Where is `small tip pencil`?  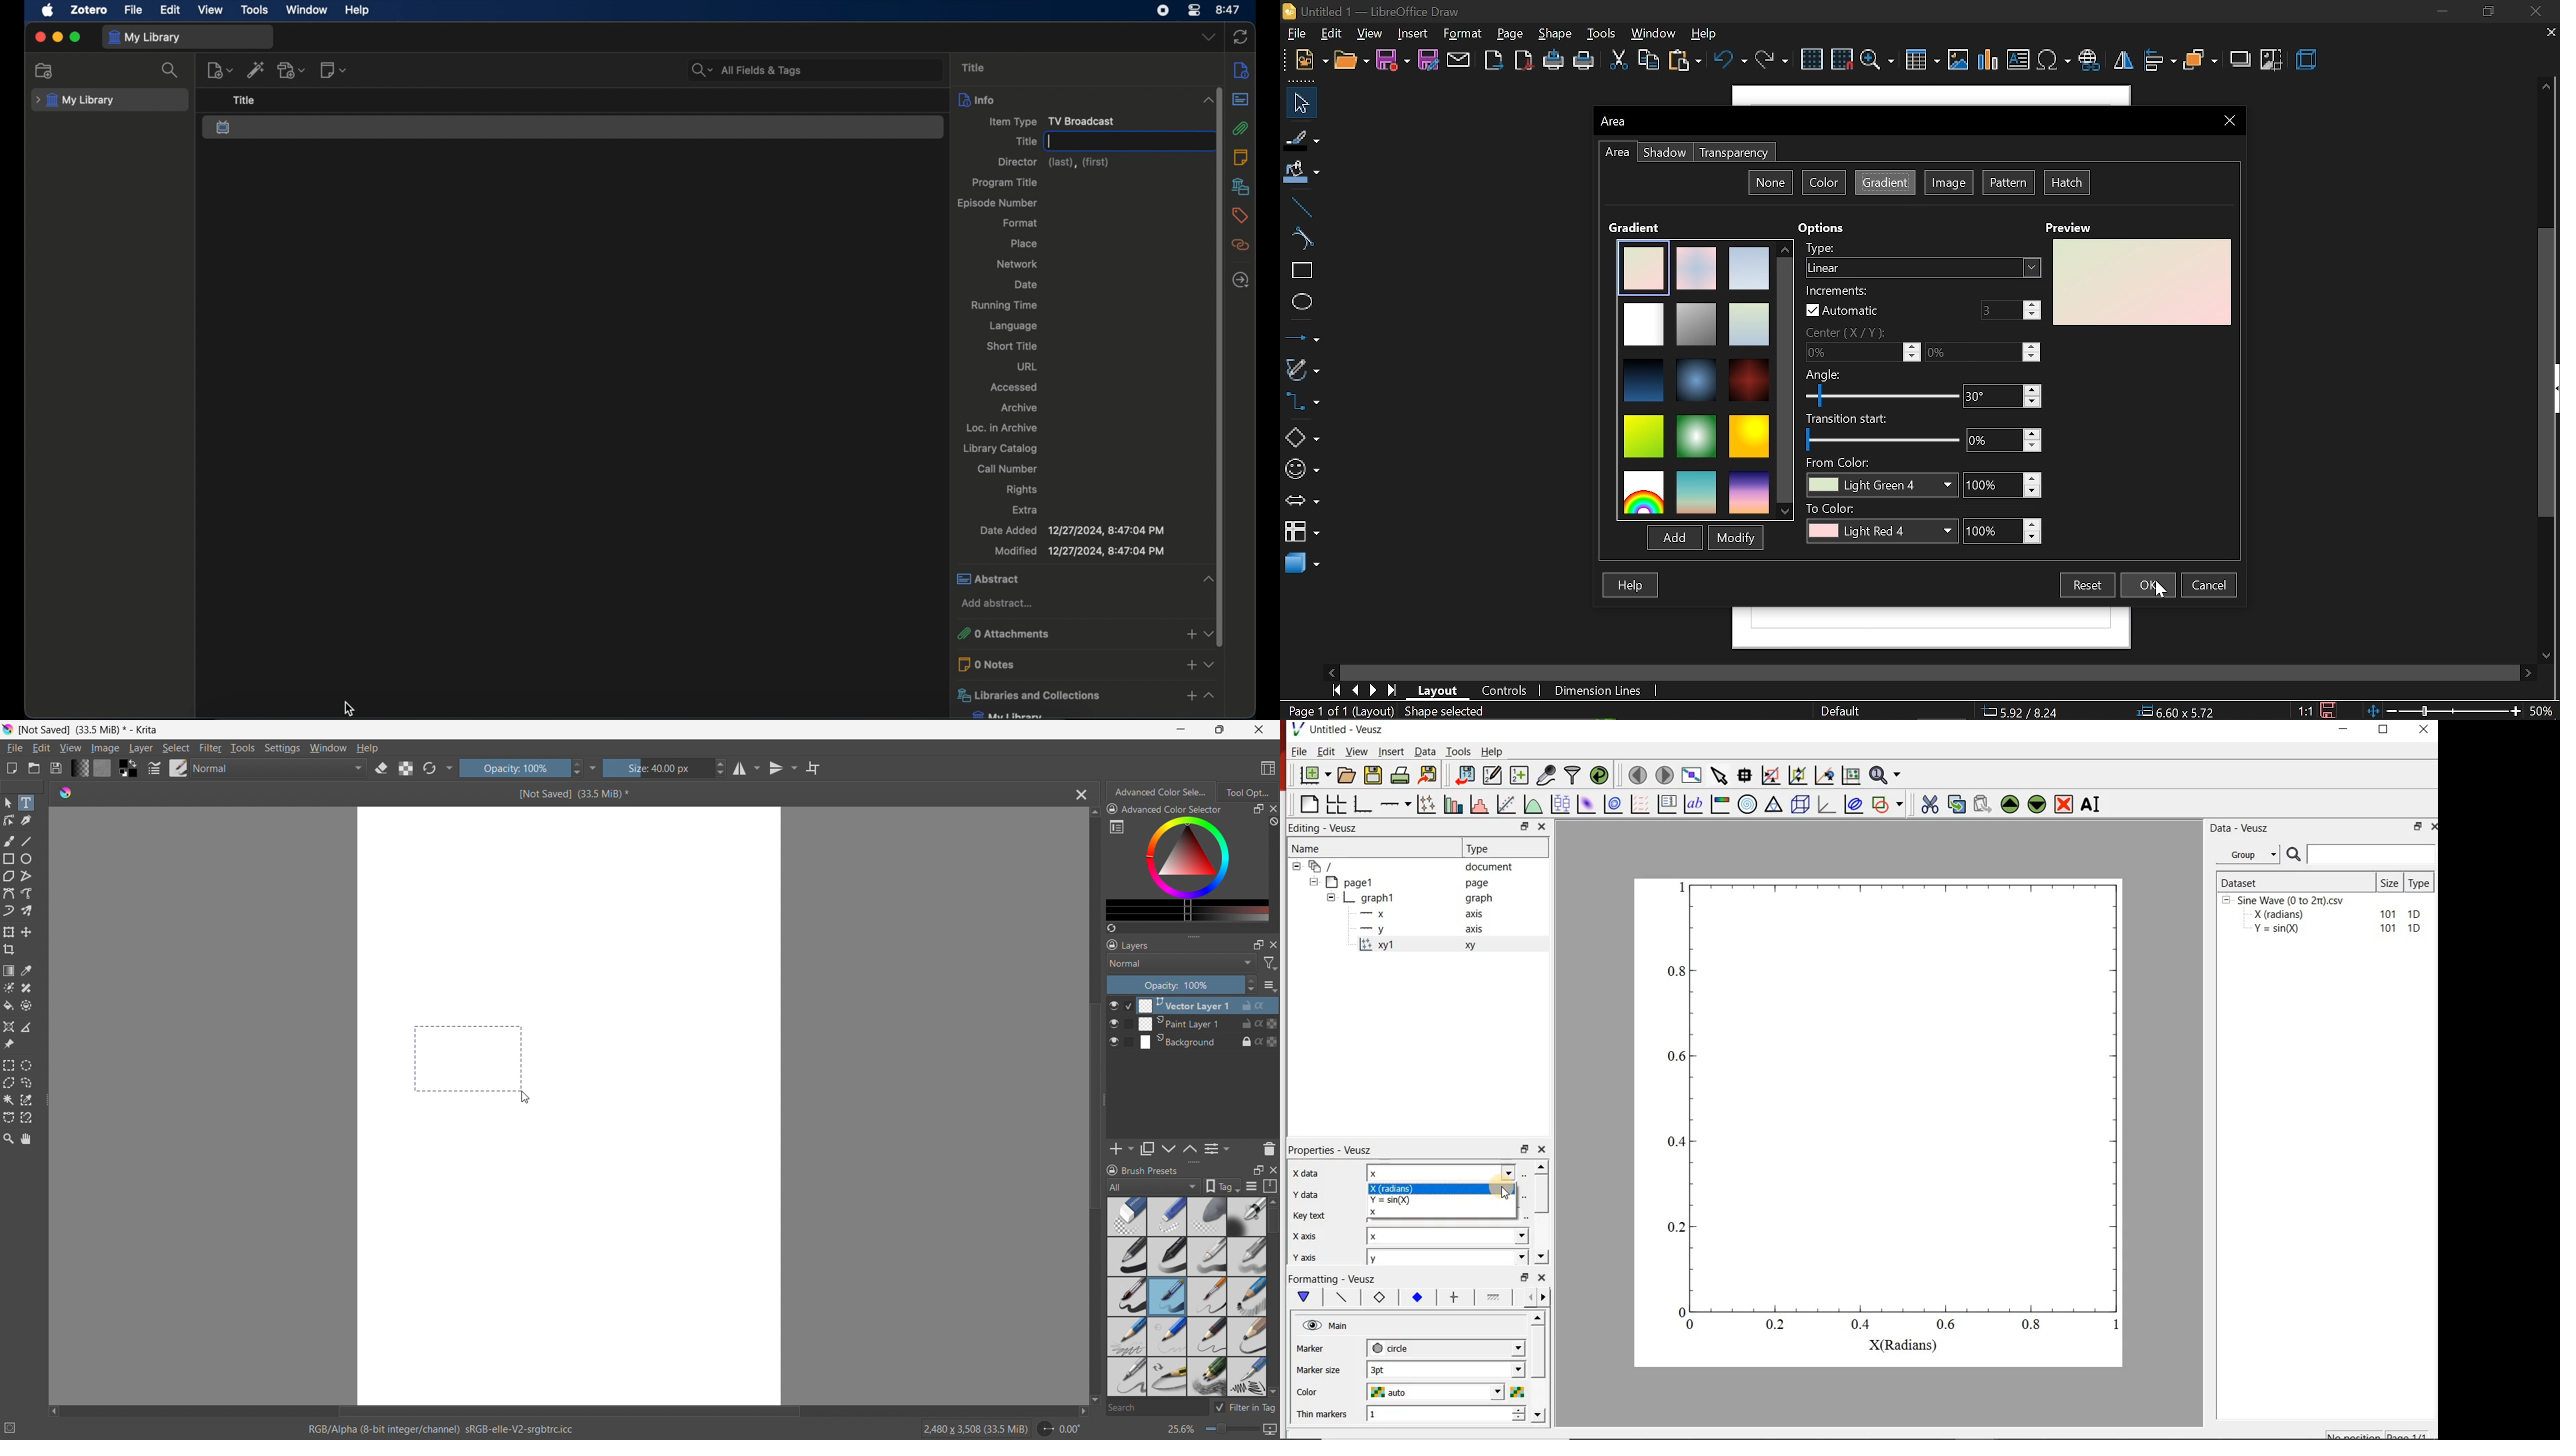 small tip pencil is located at coordinates (1167, 1377).